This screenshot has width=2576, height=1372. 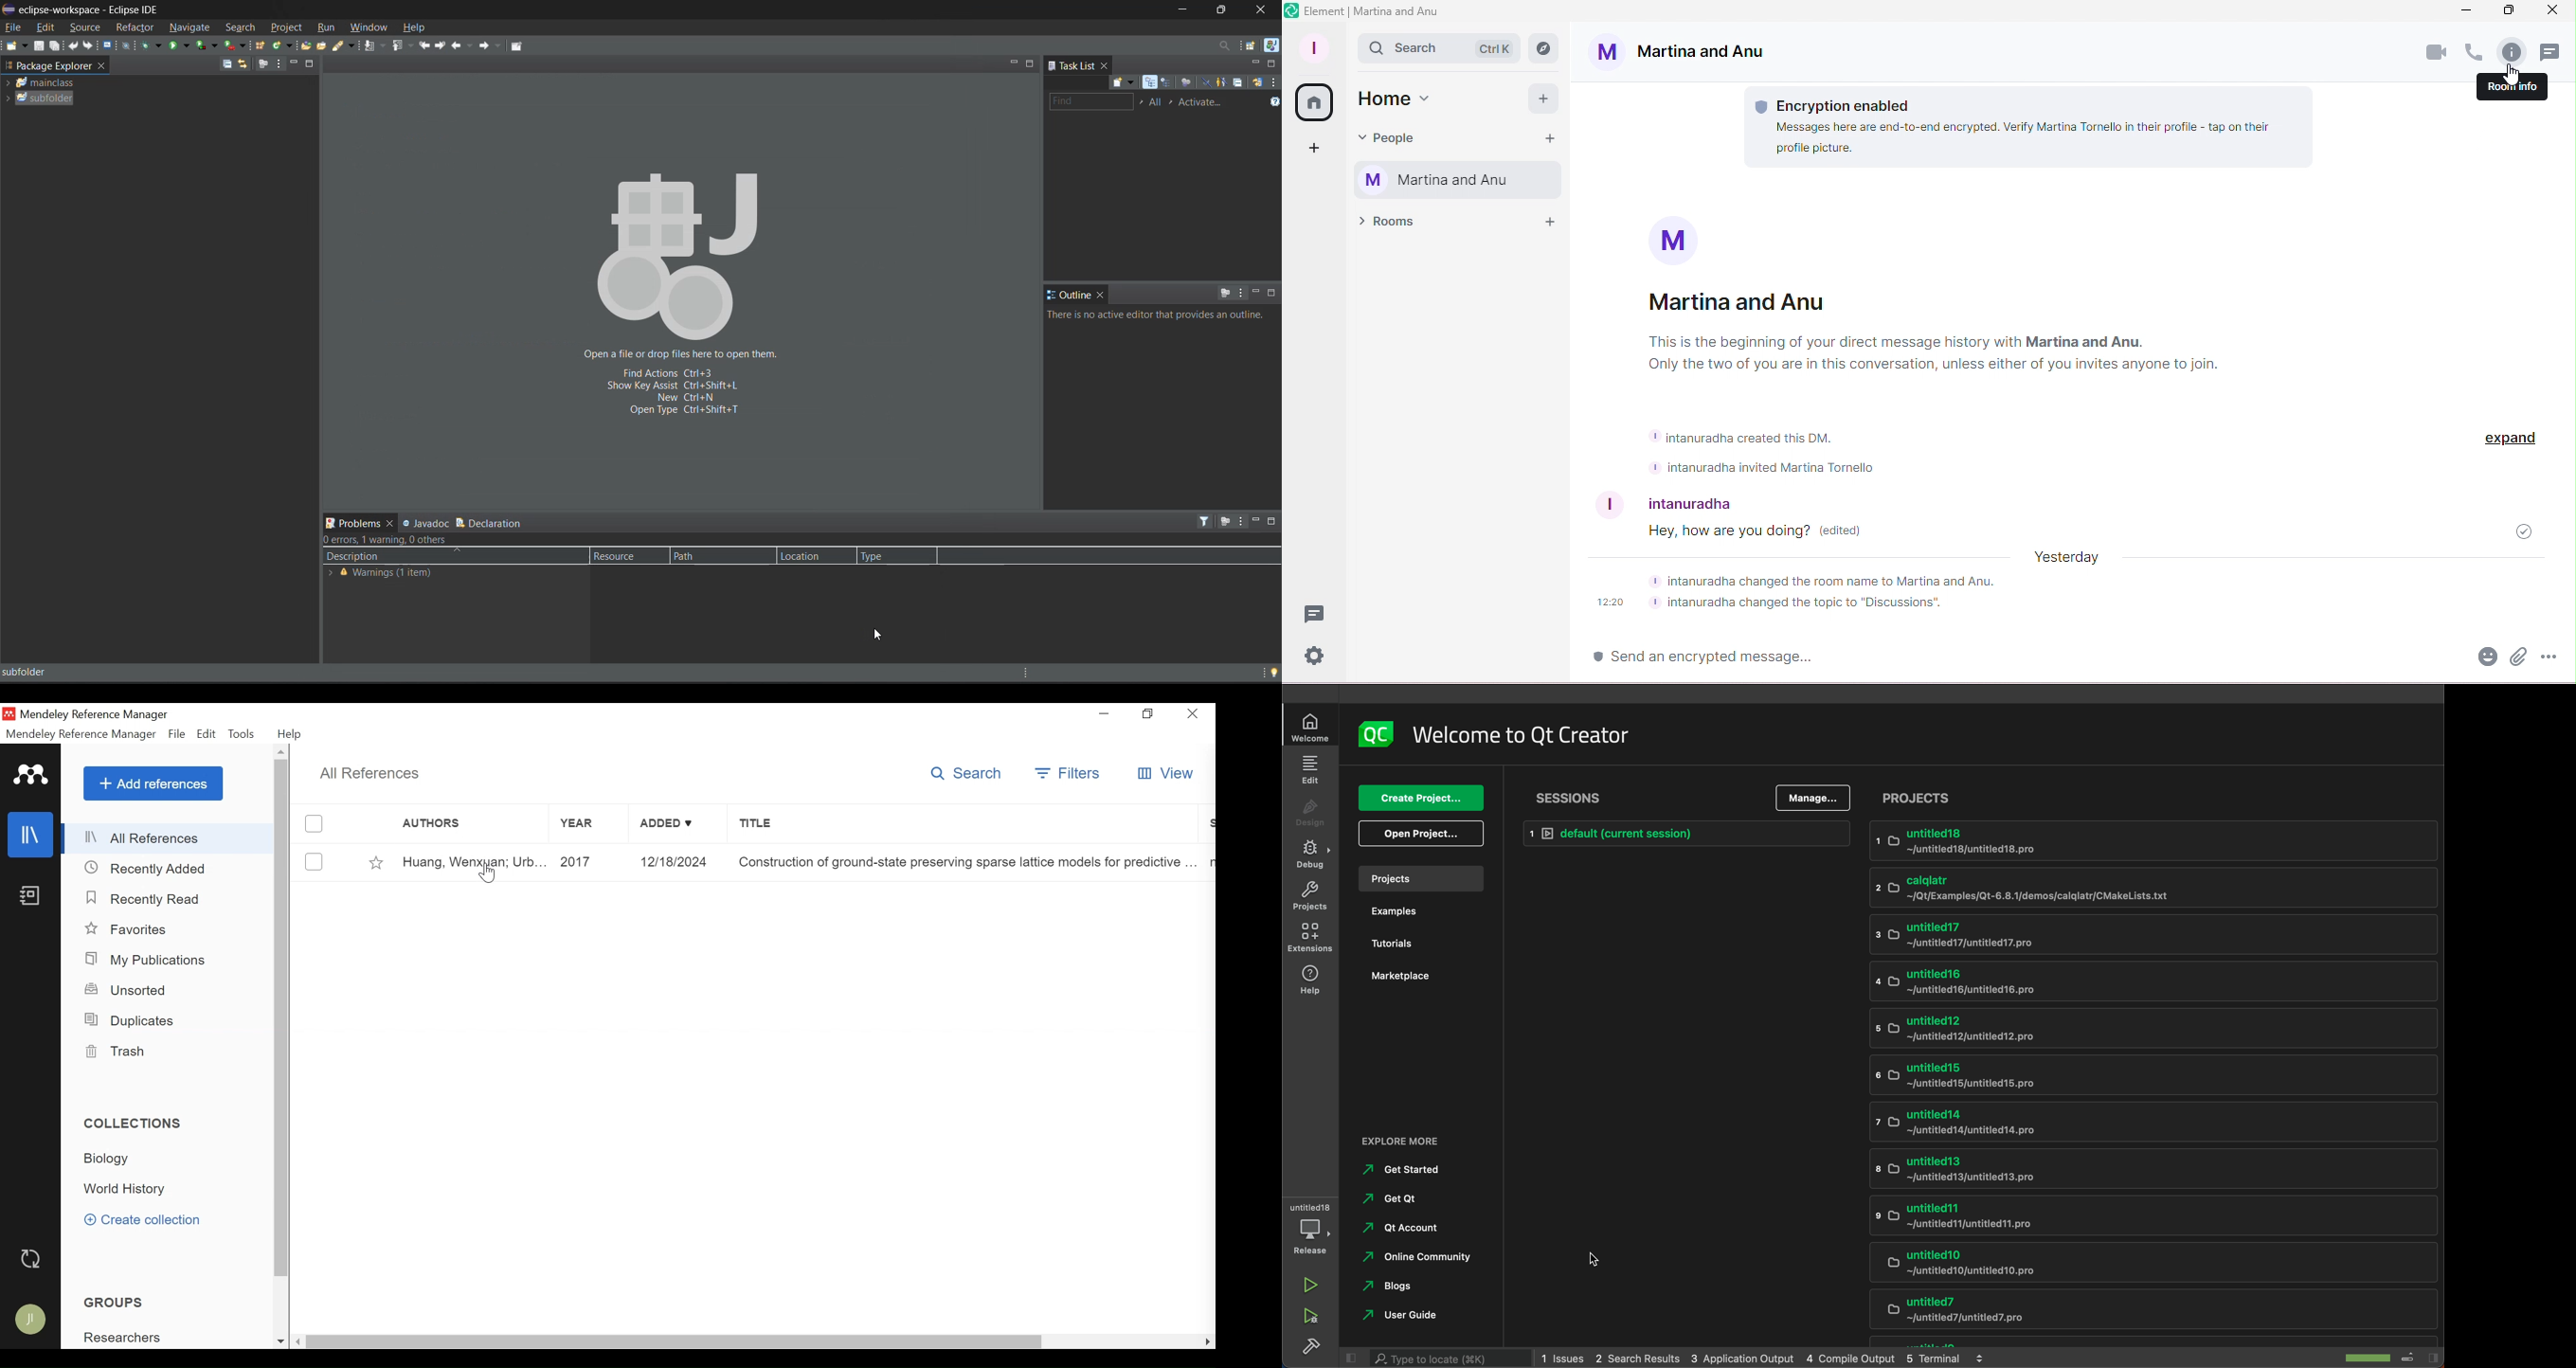 What do you see at coordinates (2482, 660) in the screenshot?
I see `Emoji` at bounding box center [2482, 660].